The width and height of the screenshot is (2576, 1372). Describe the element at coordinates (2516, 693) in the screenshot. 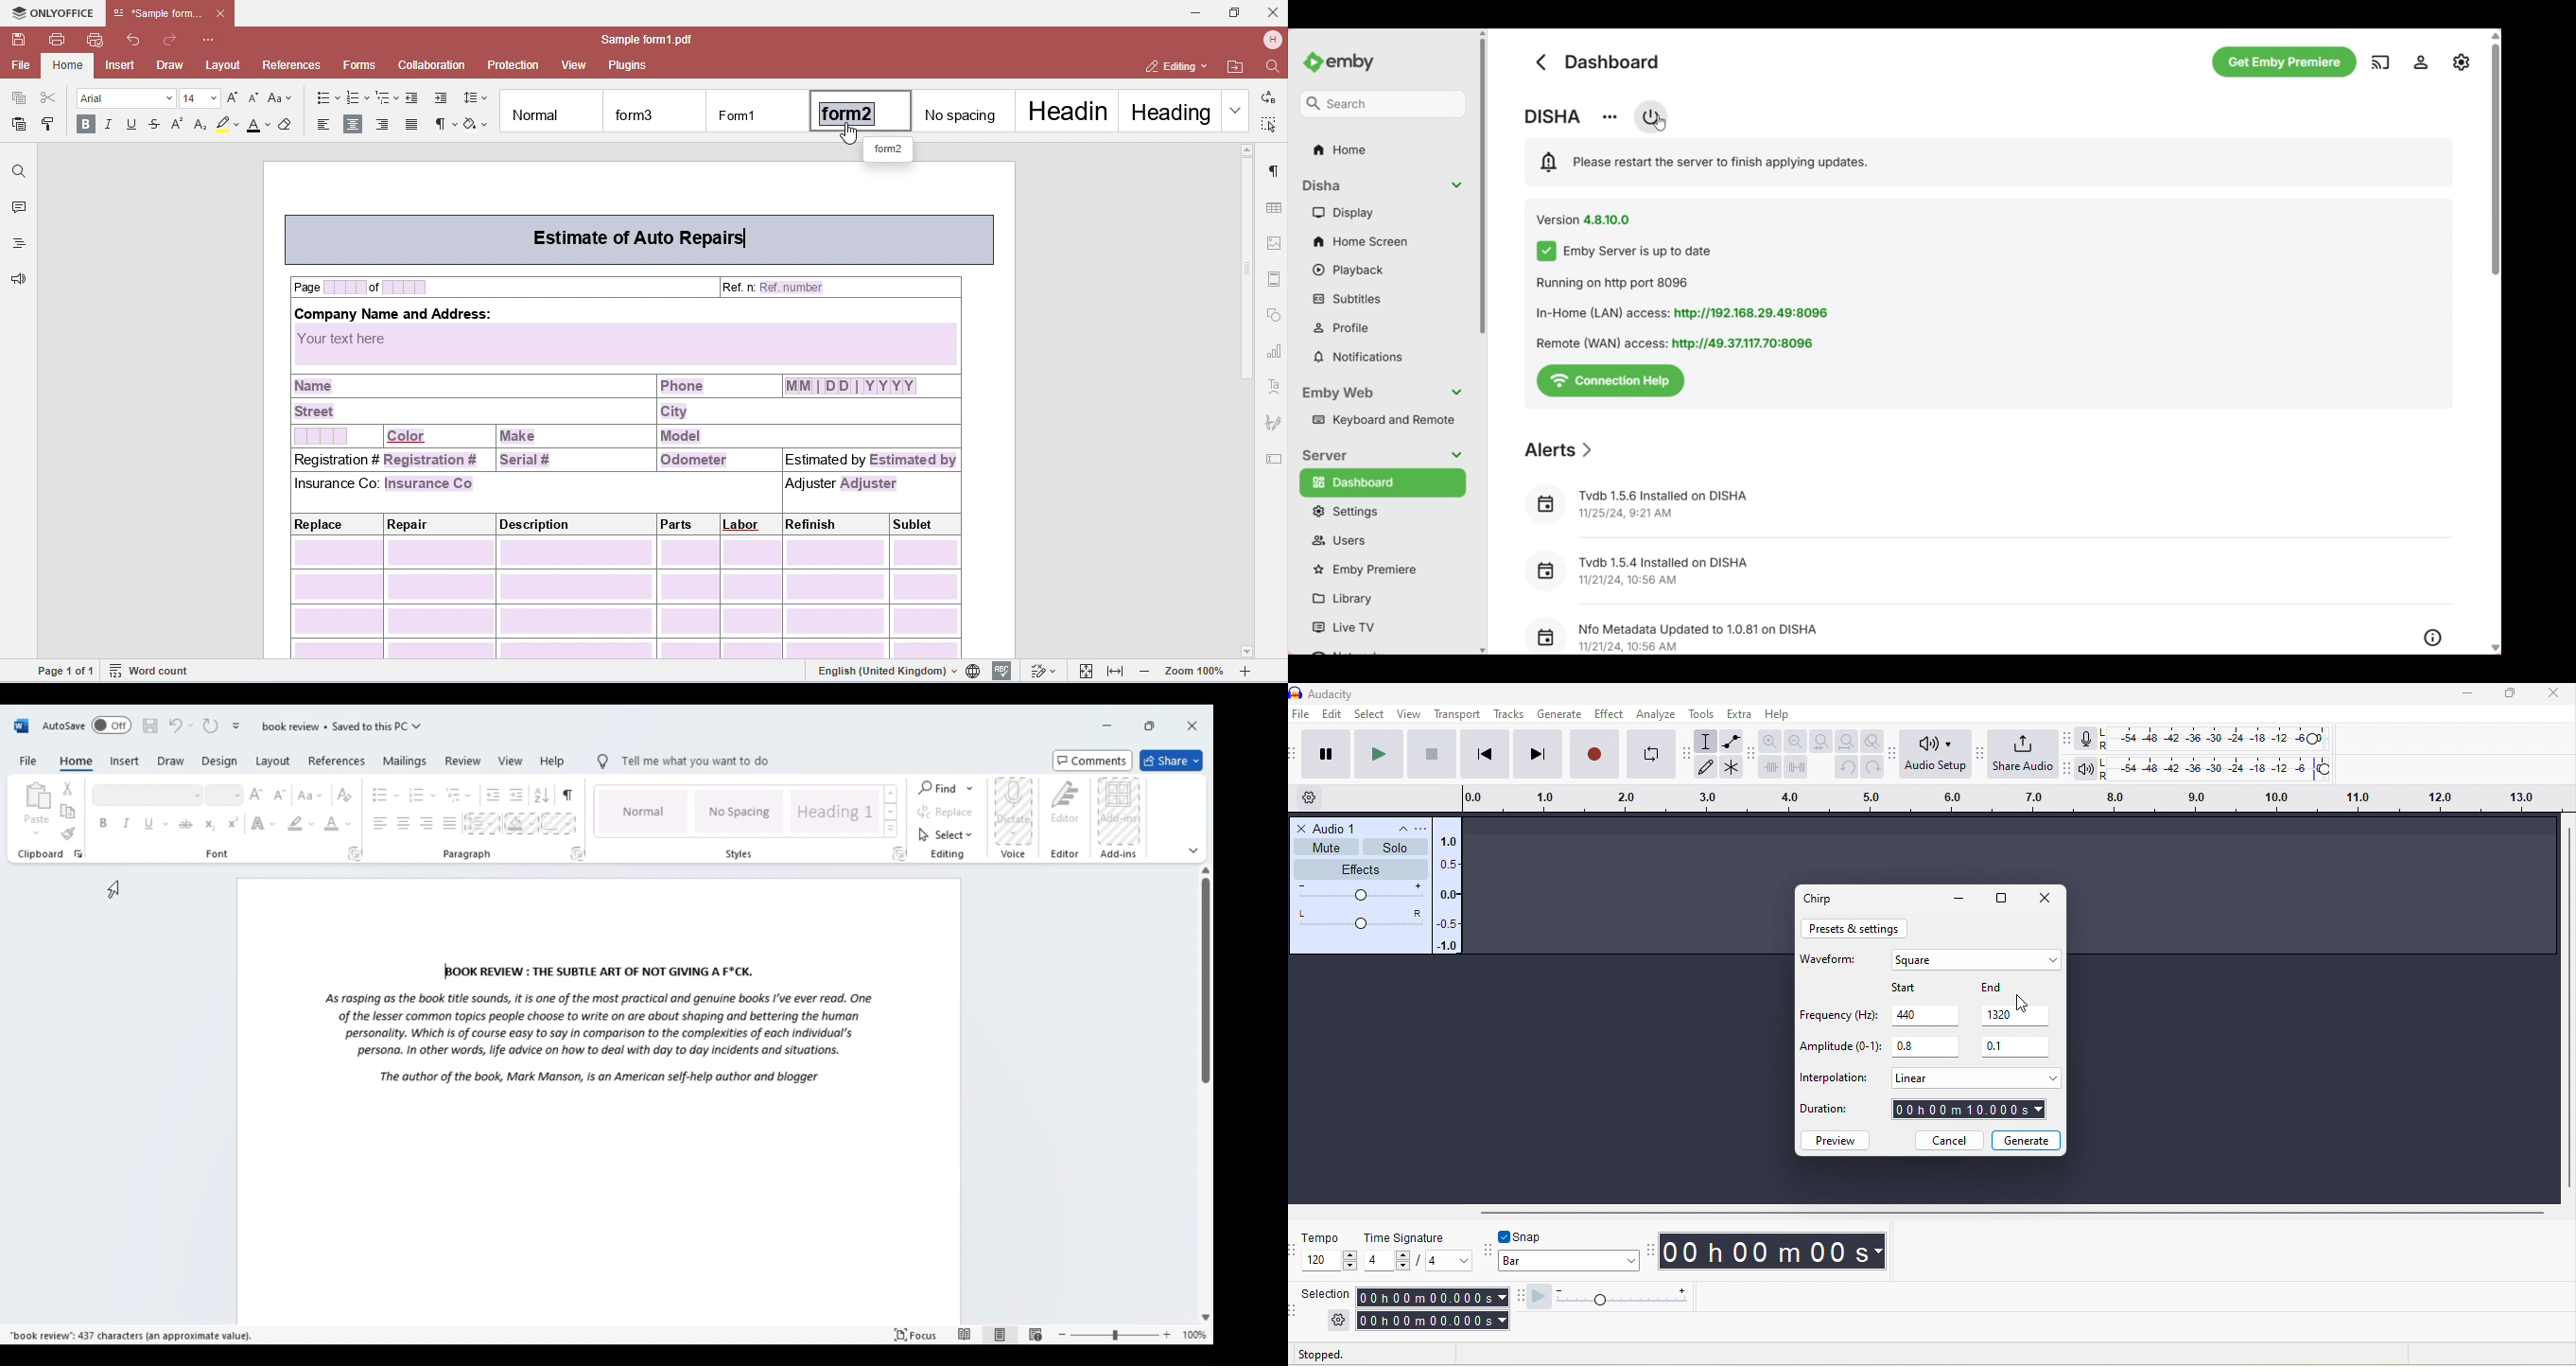

I see `maximize` at that location.